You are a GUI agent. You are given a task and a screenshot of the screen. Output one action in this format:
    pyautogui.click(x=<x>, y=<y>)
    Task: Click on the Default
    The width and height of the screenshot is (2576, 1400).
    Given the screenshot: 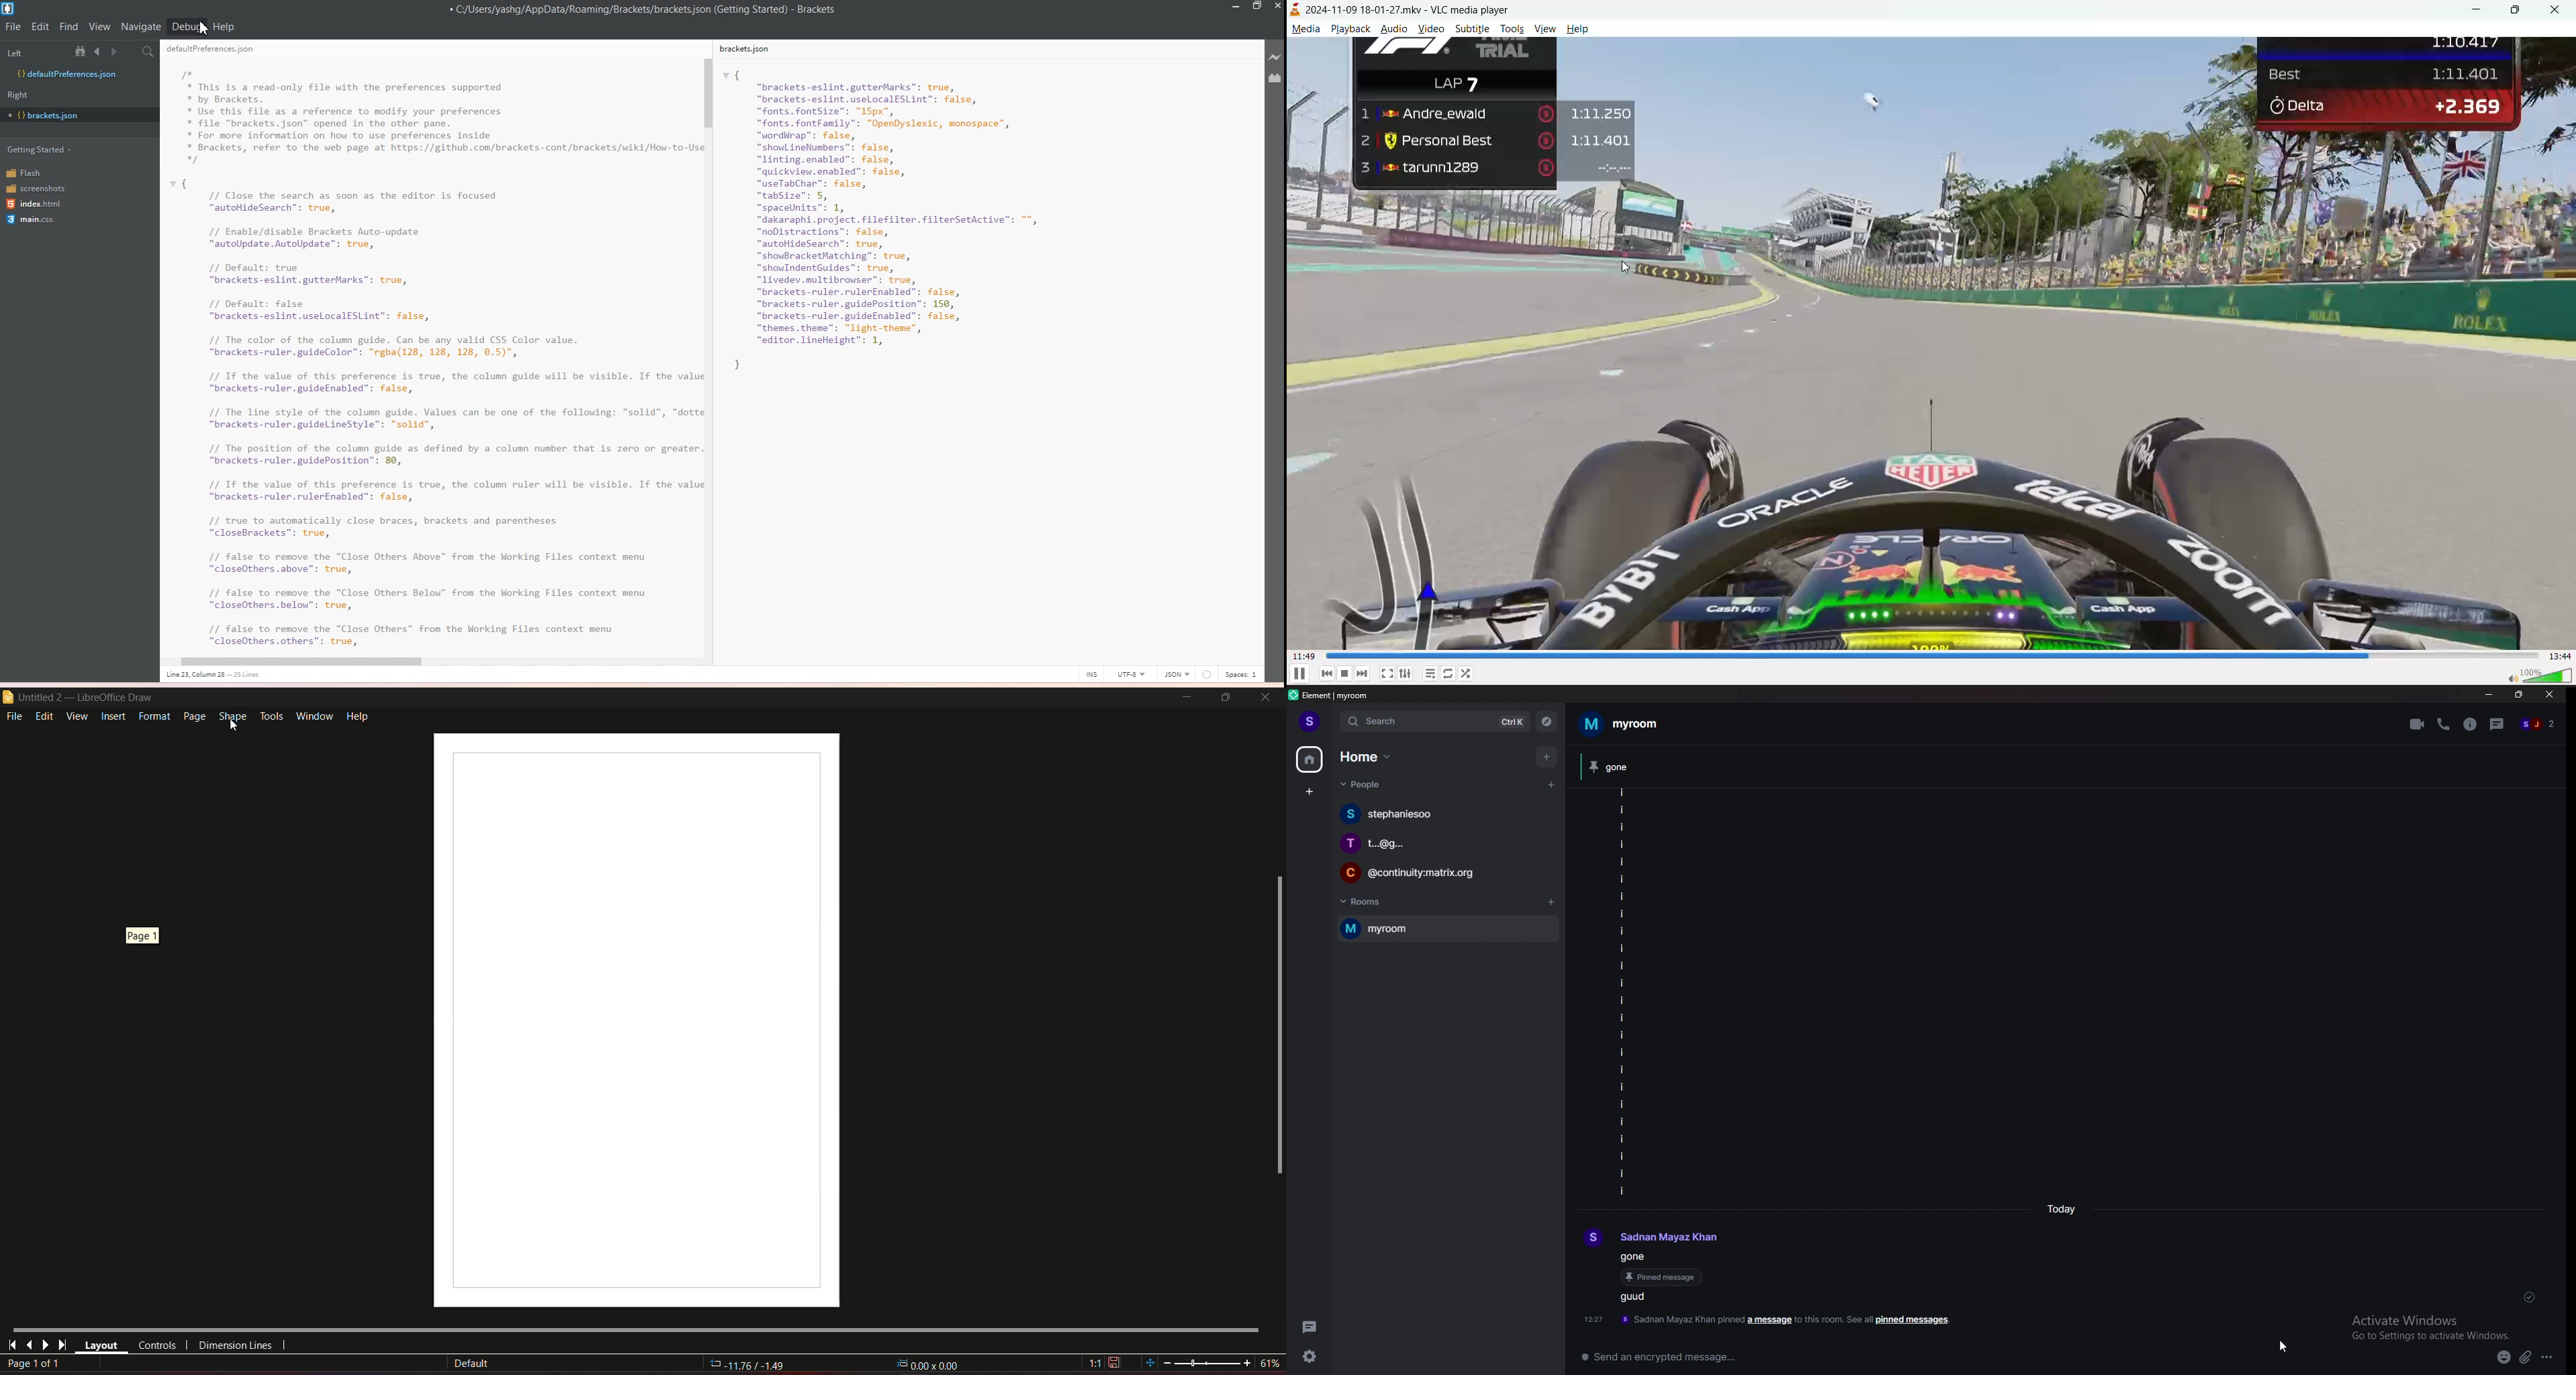 What is the action you would take?
    pyautogui.click(x=471, y=1364)
    